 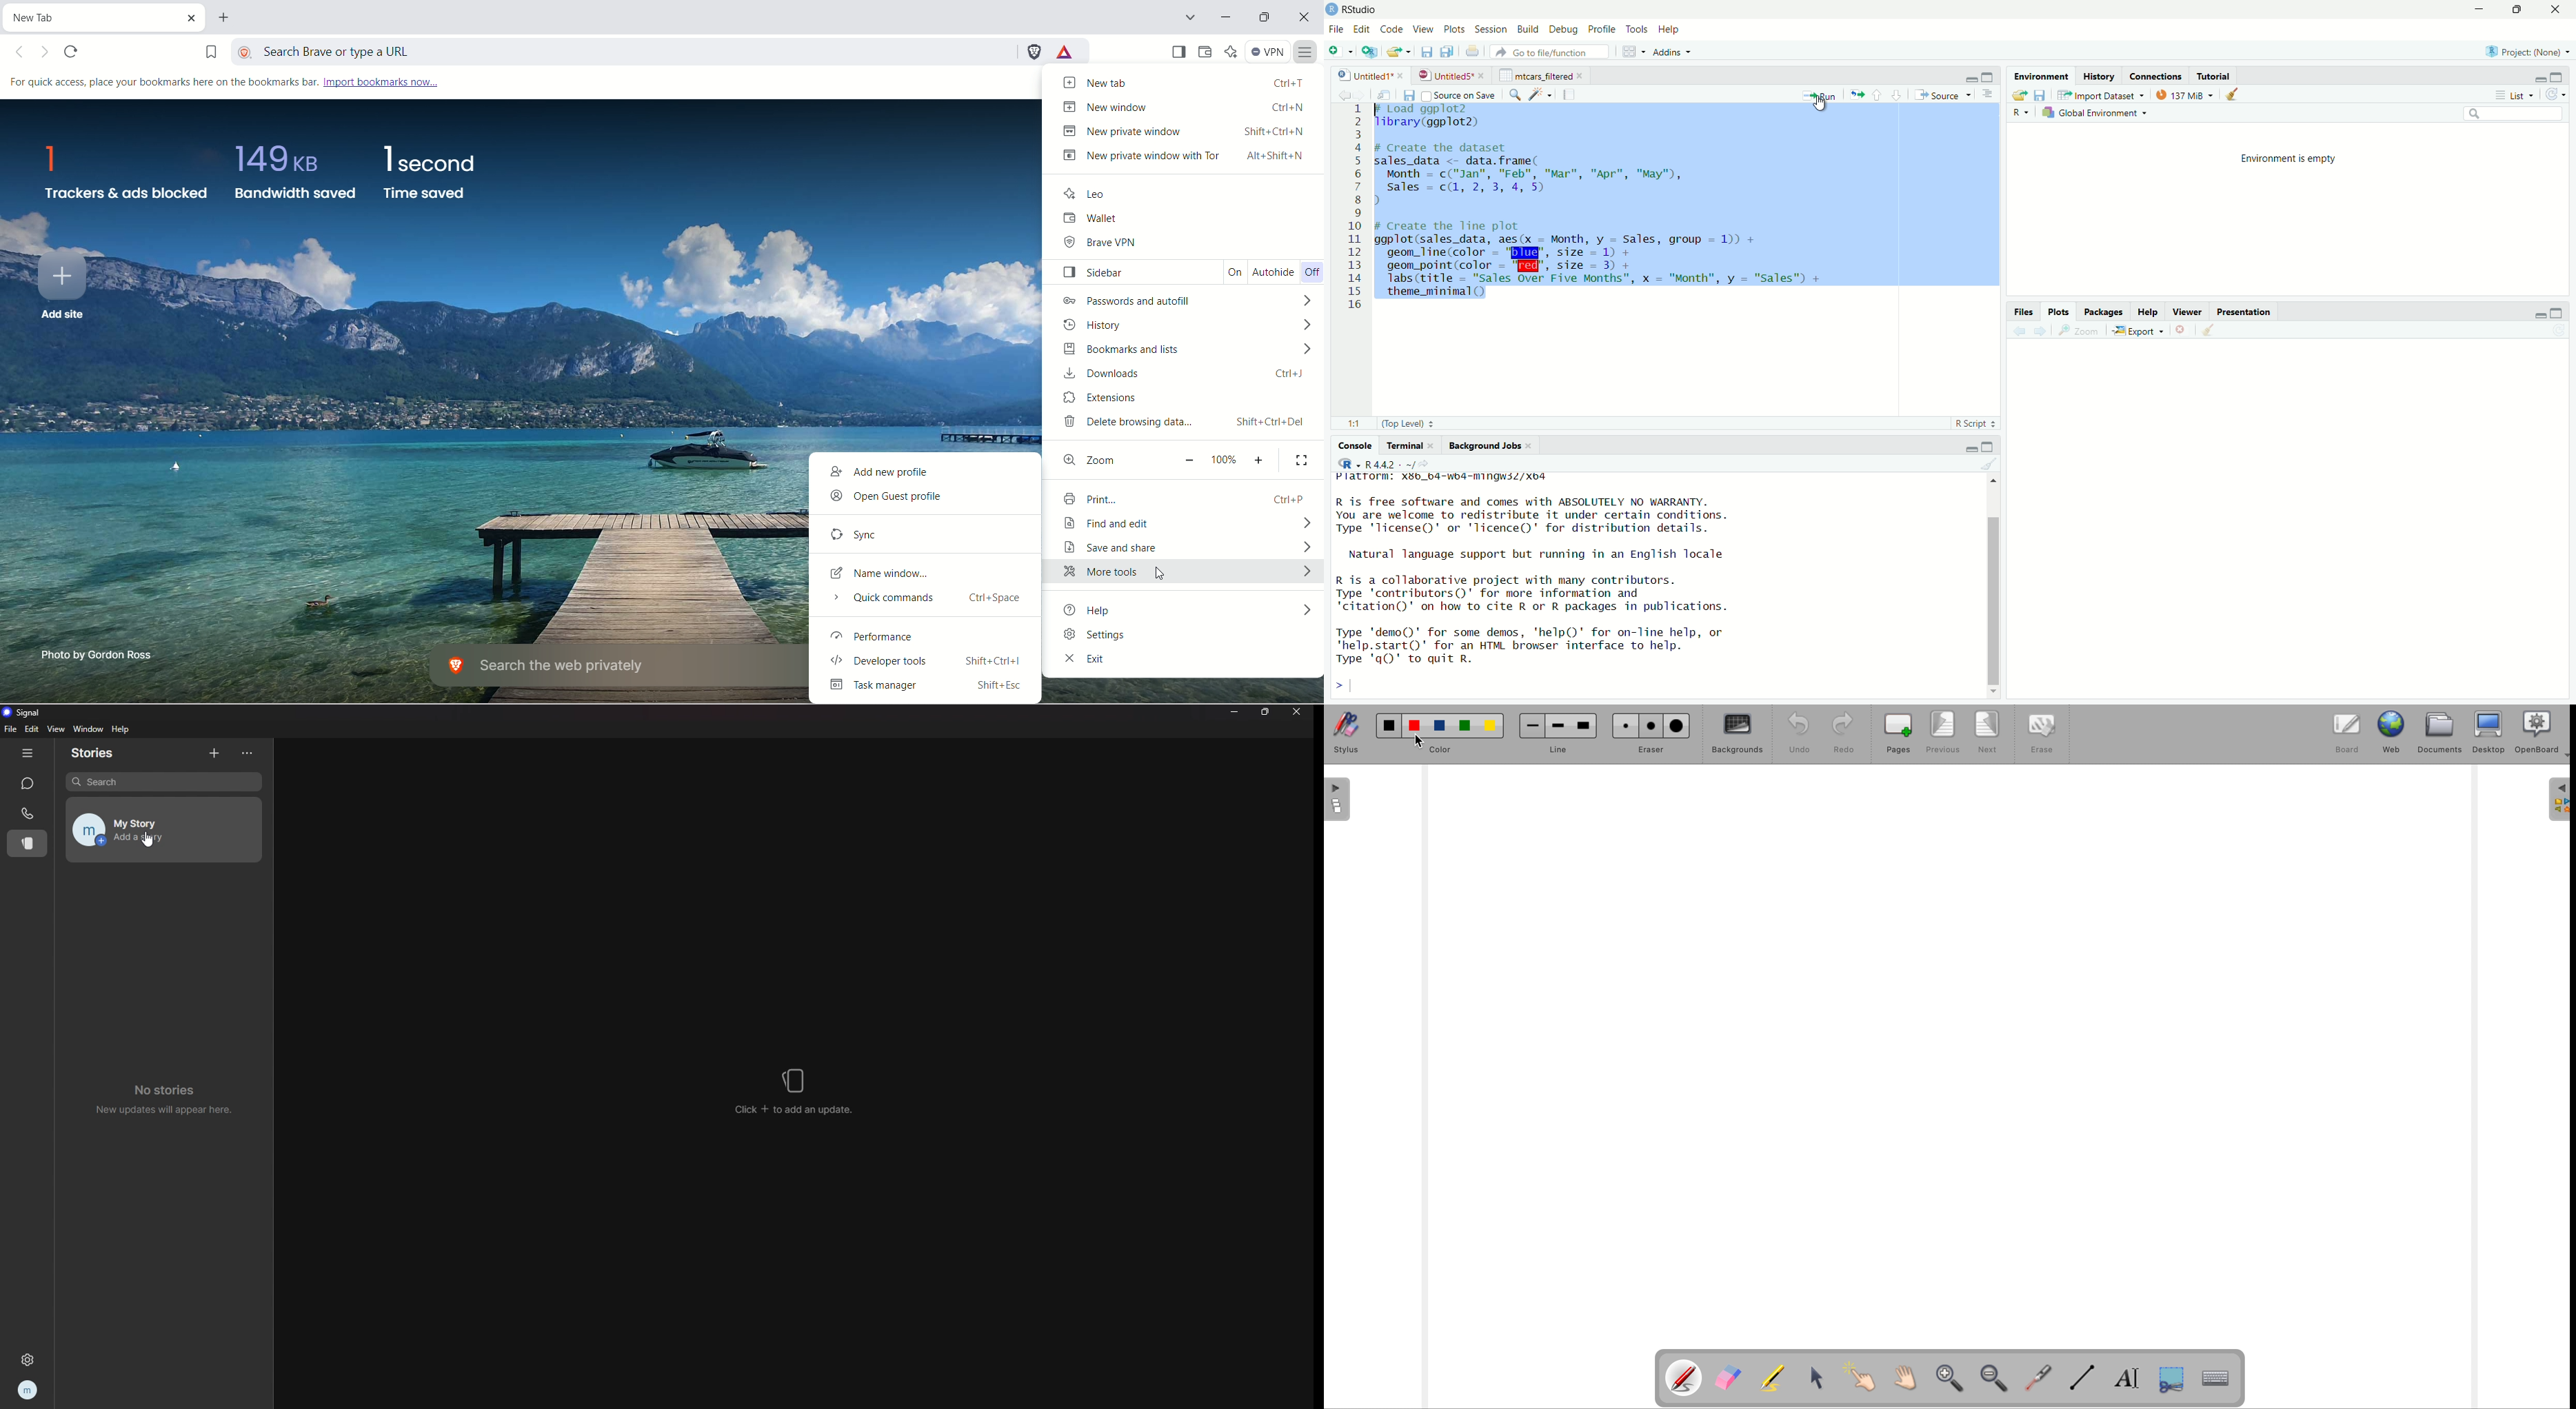 What do you see at coordinates (2039, 1379) in the screenshot?
I see `visual laser pointer` at bounding box center [2039, 1379].